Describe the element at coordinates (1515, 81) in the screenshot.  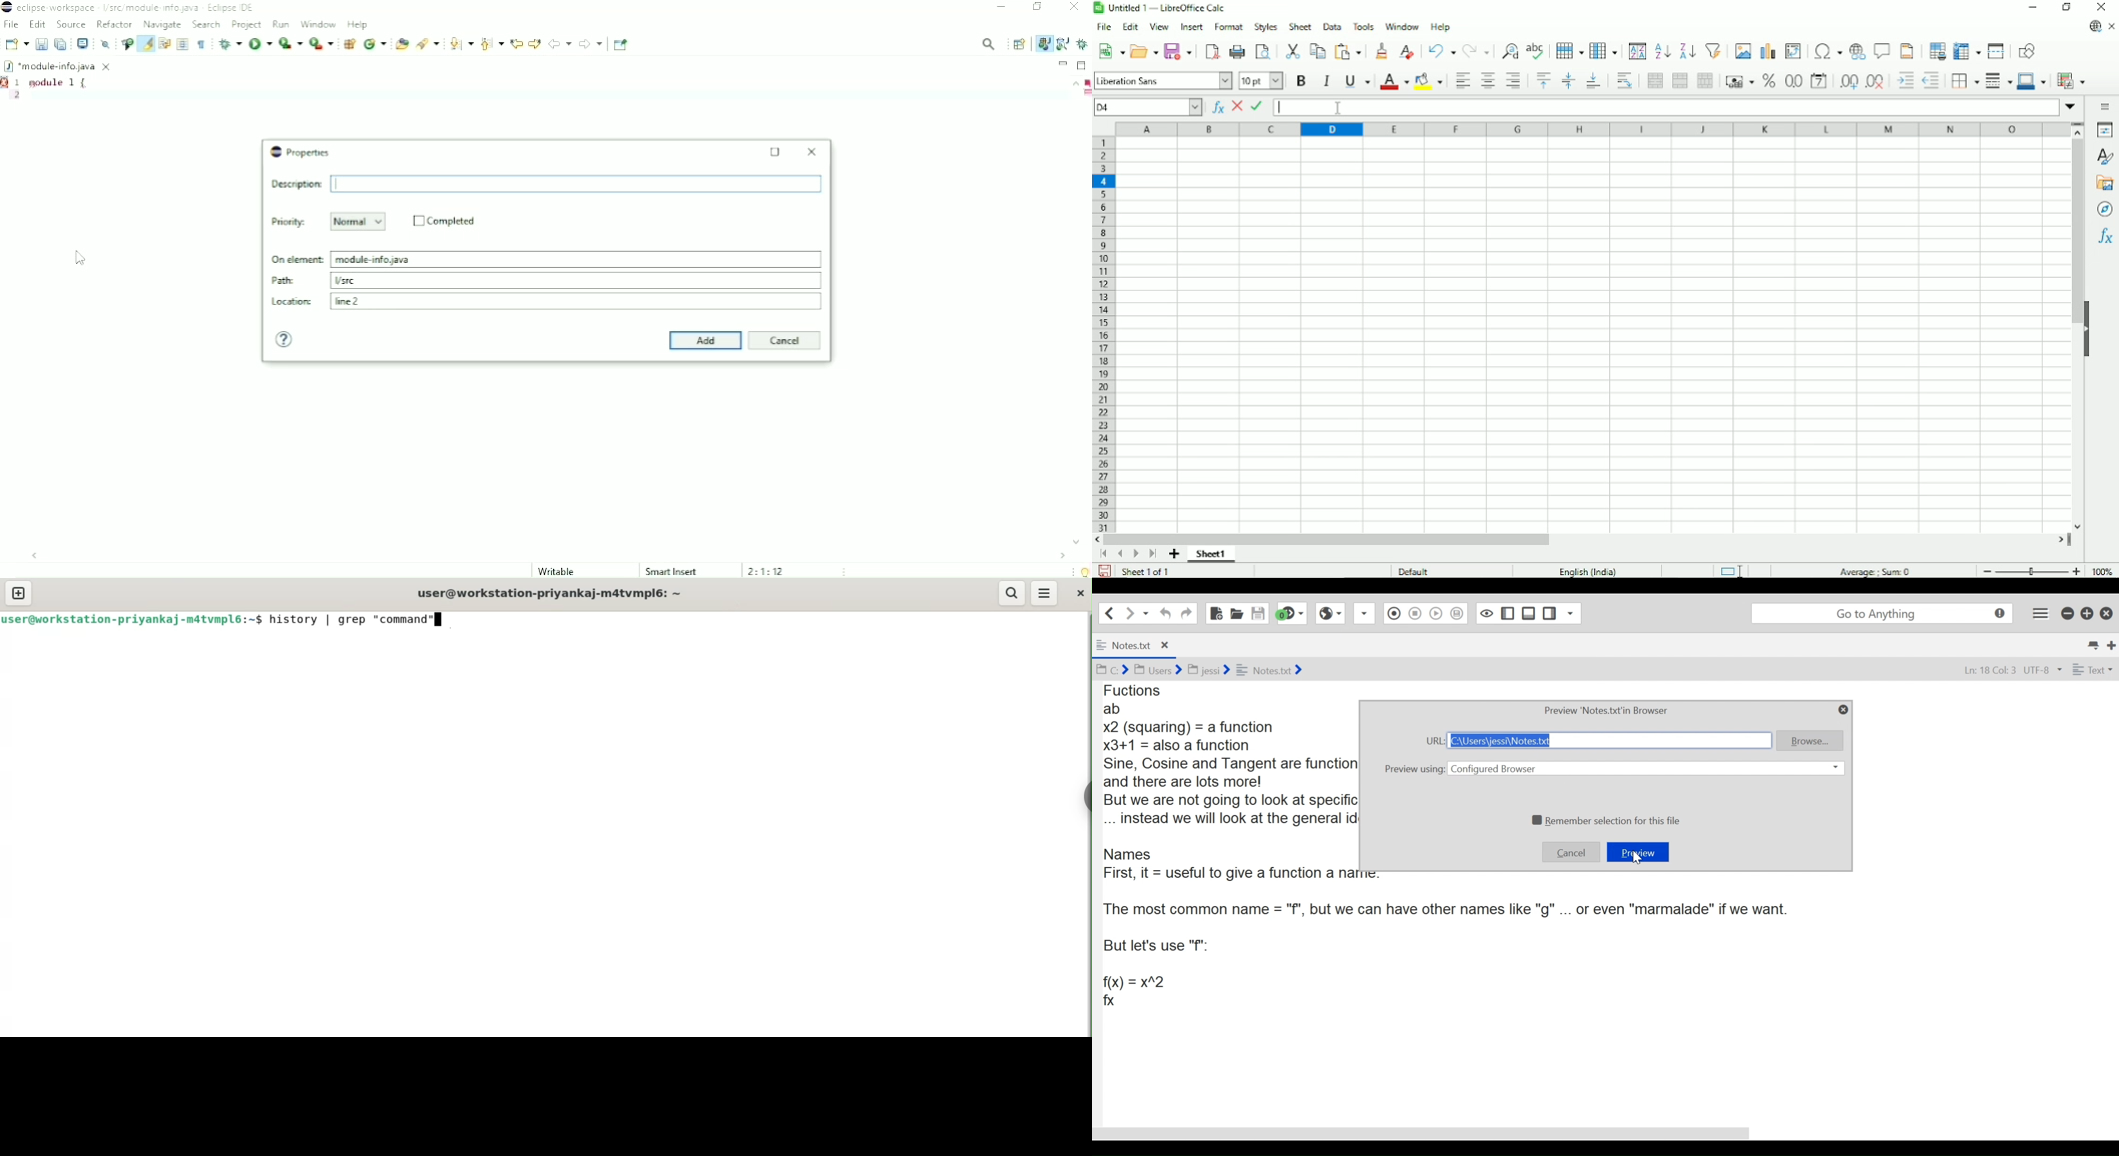
I see `Align right` at that location.